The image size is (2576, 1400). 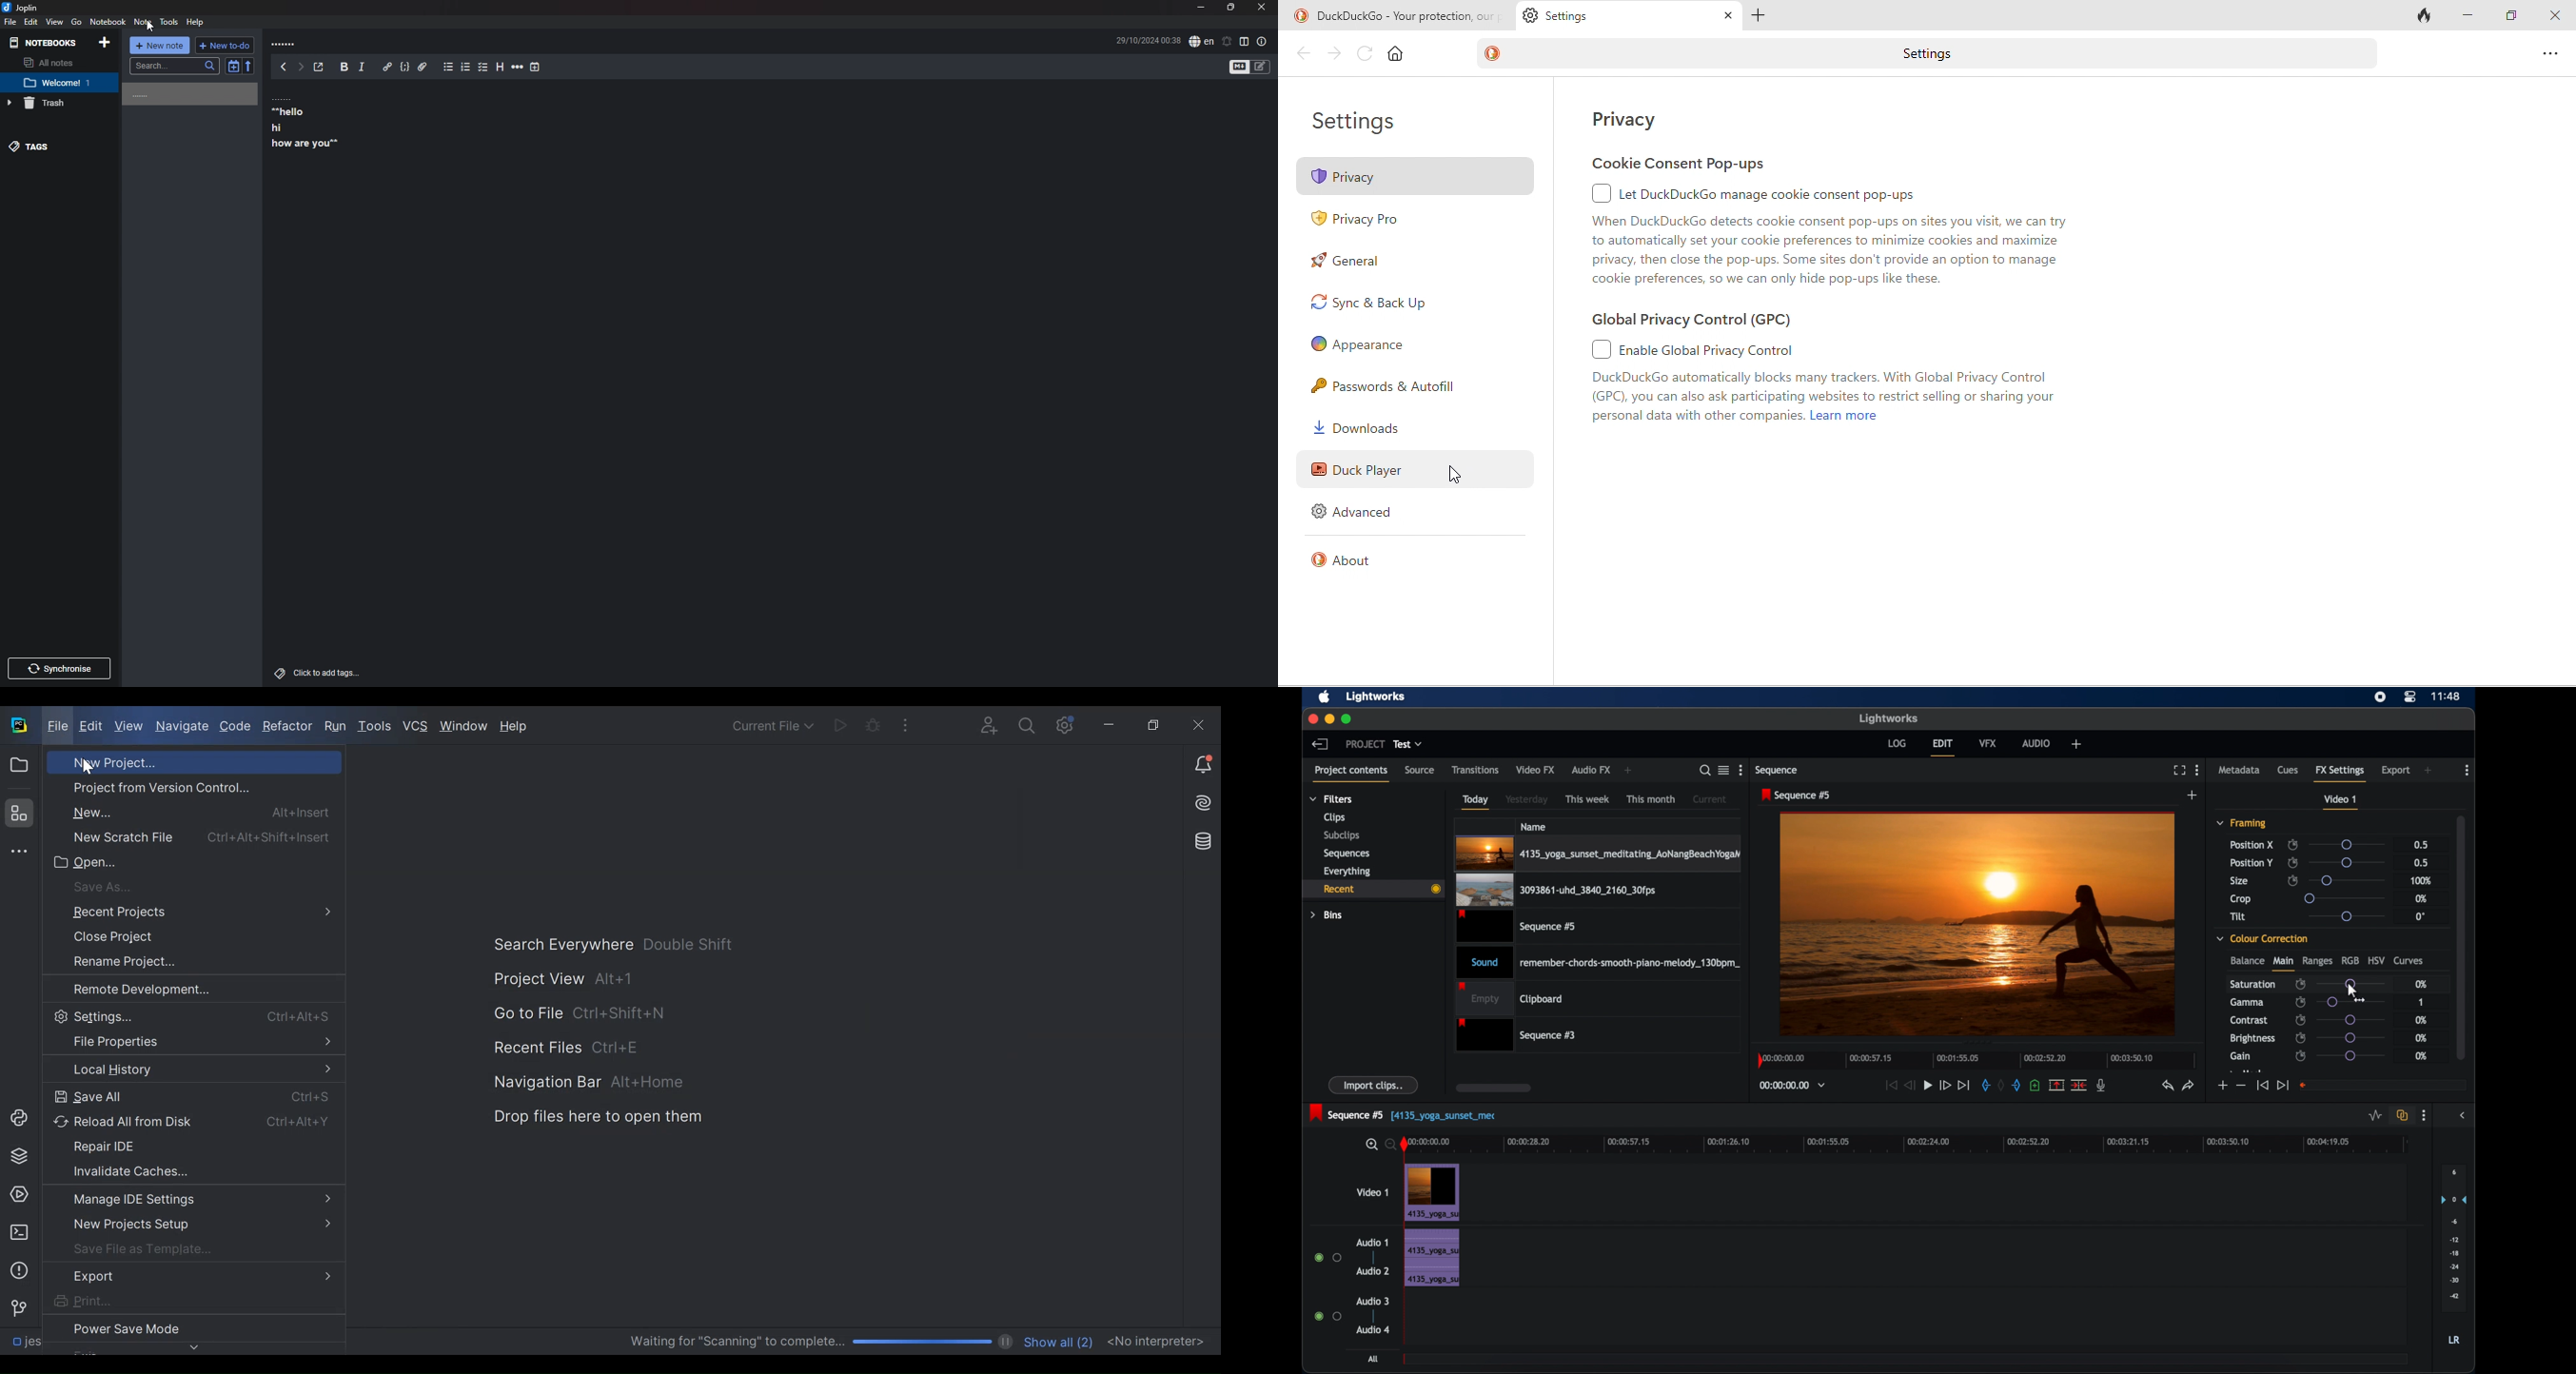 I want to click on Set alarm, so click(x=1228, y=42).